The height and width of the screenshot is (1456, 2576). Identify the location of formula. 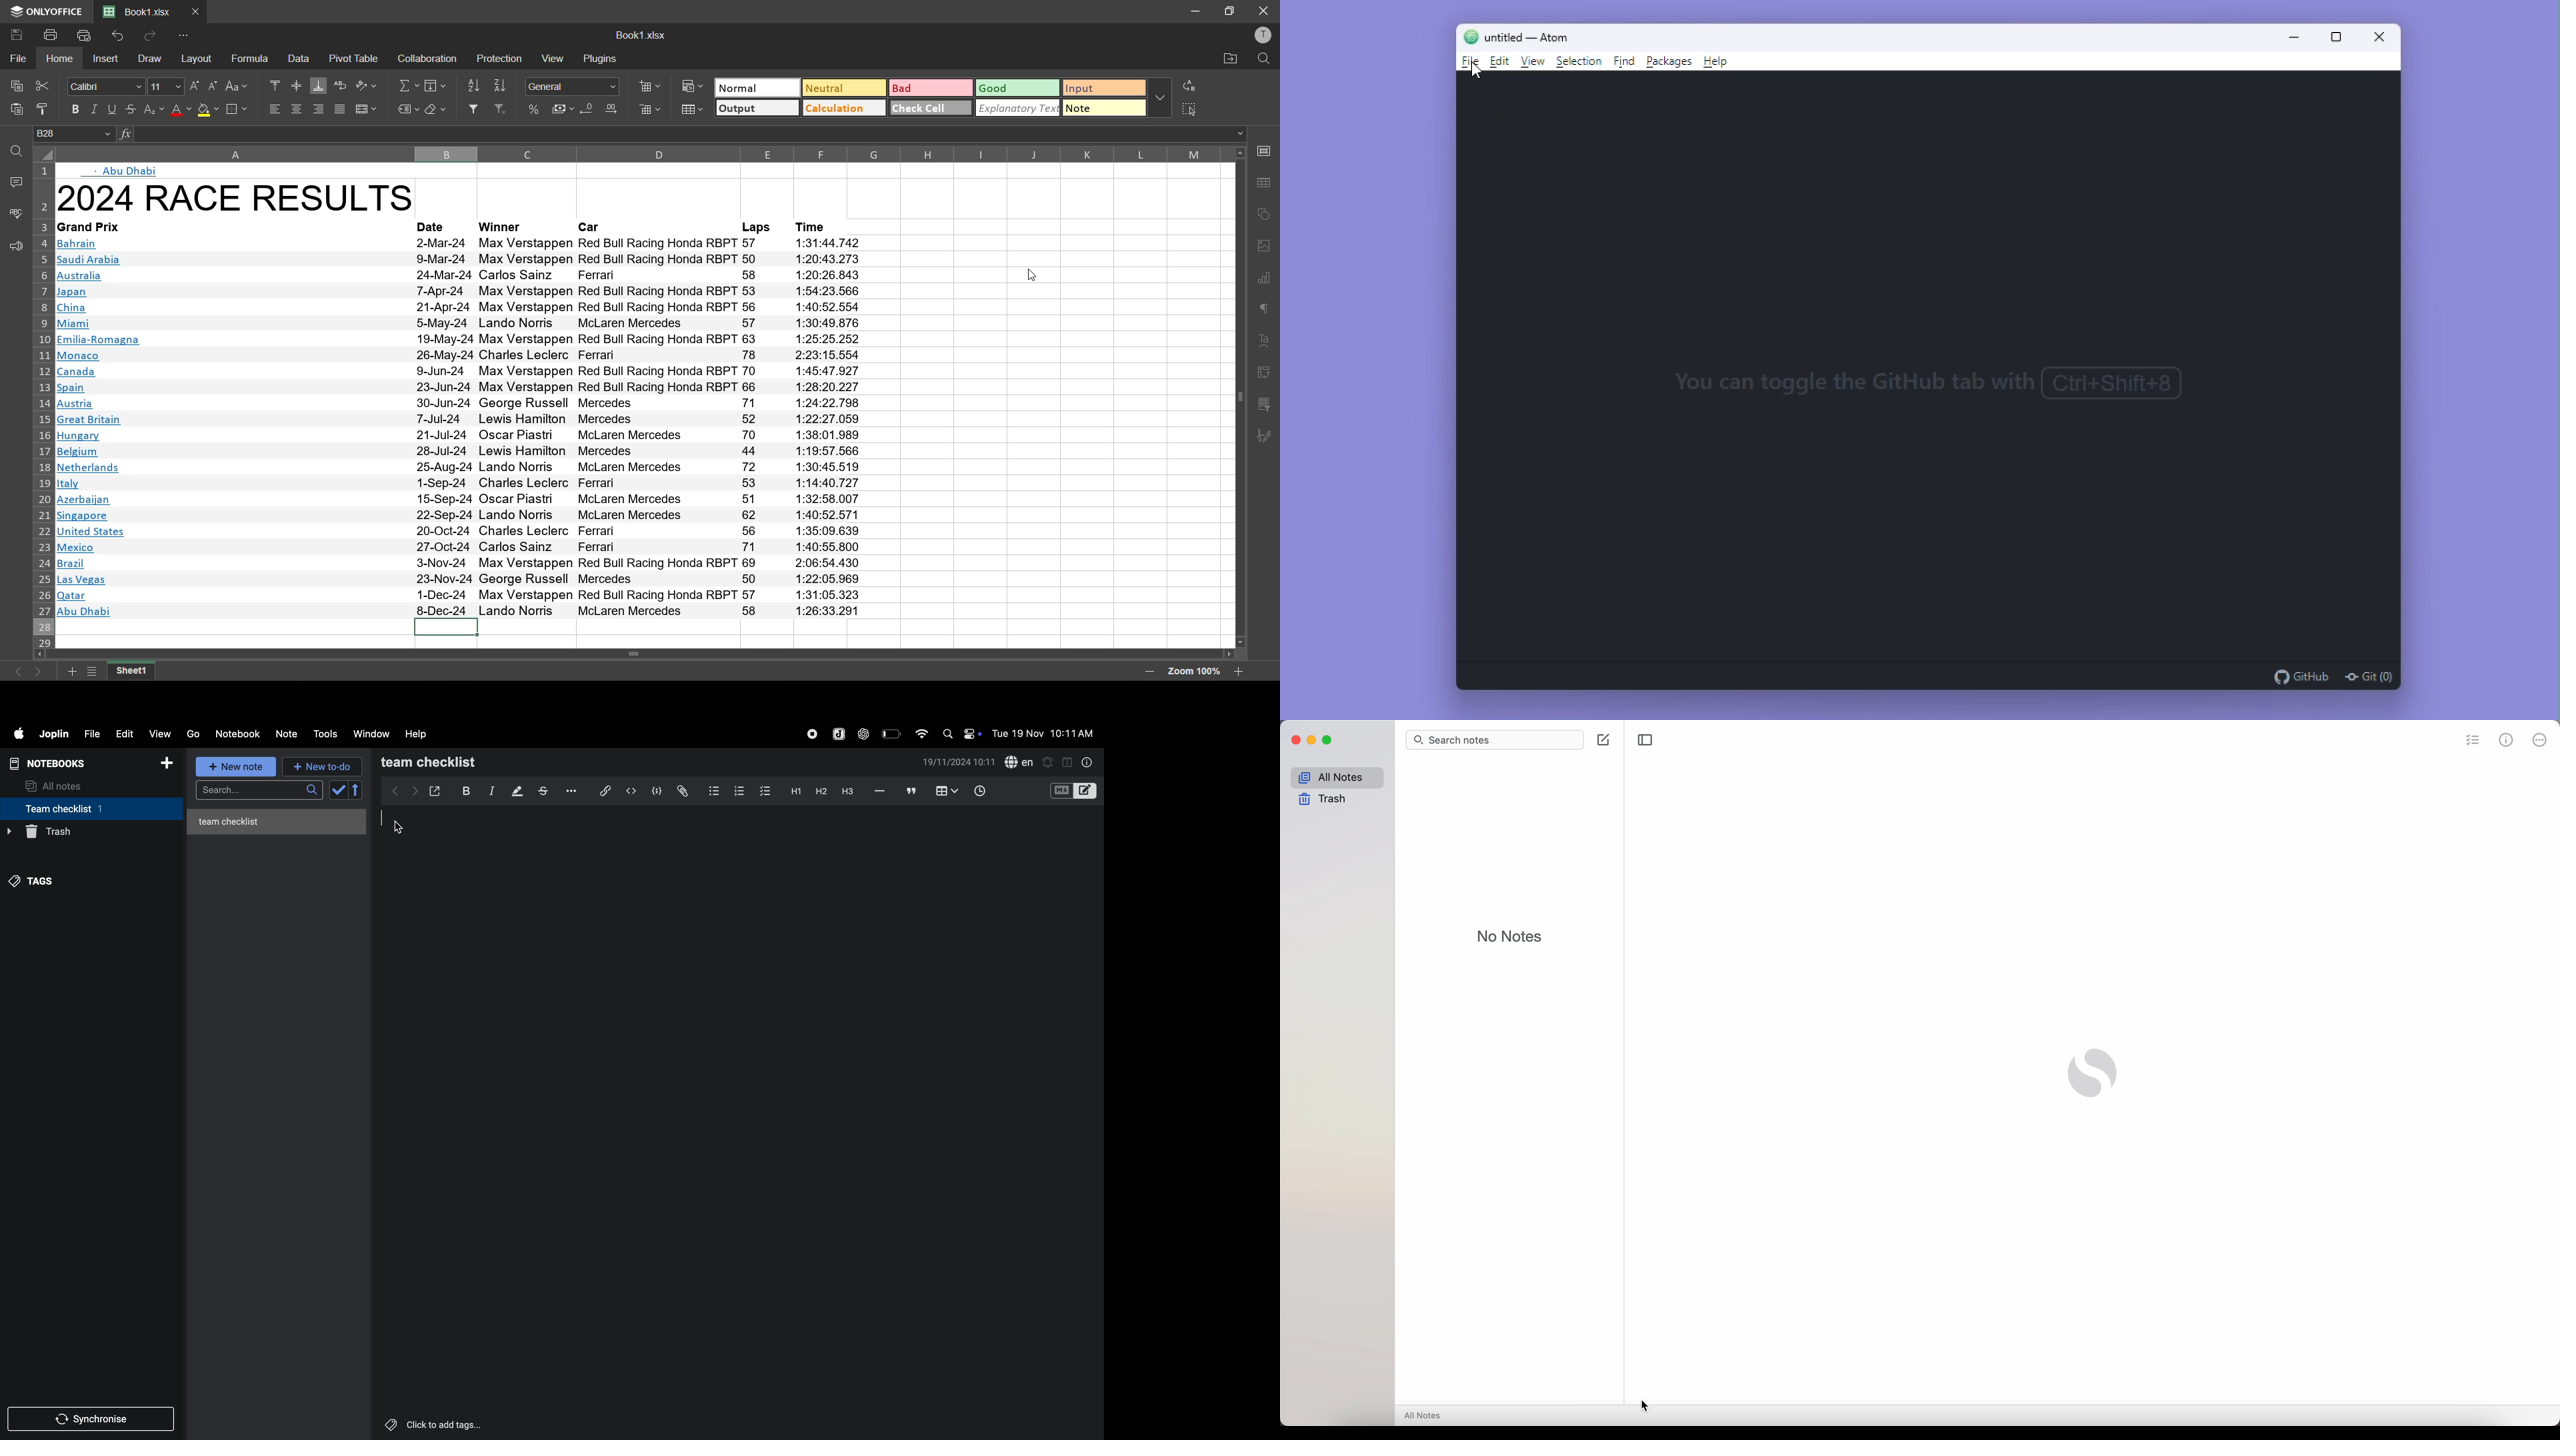
(251, 59).